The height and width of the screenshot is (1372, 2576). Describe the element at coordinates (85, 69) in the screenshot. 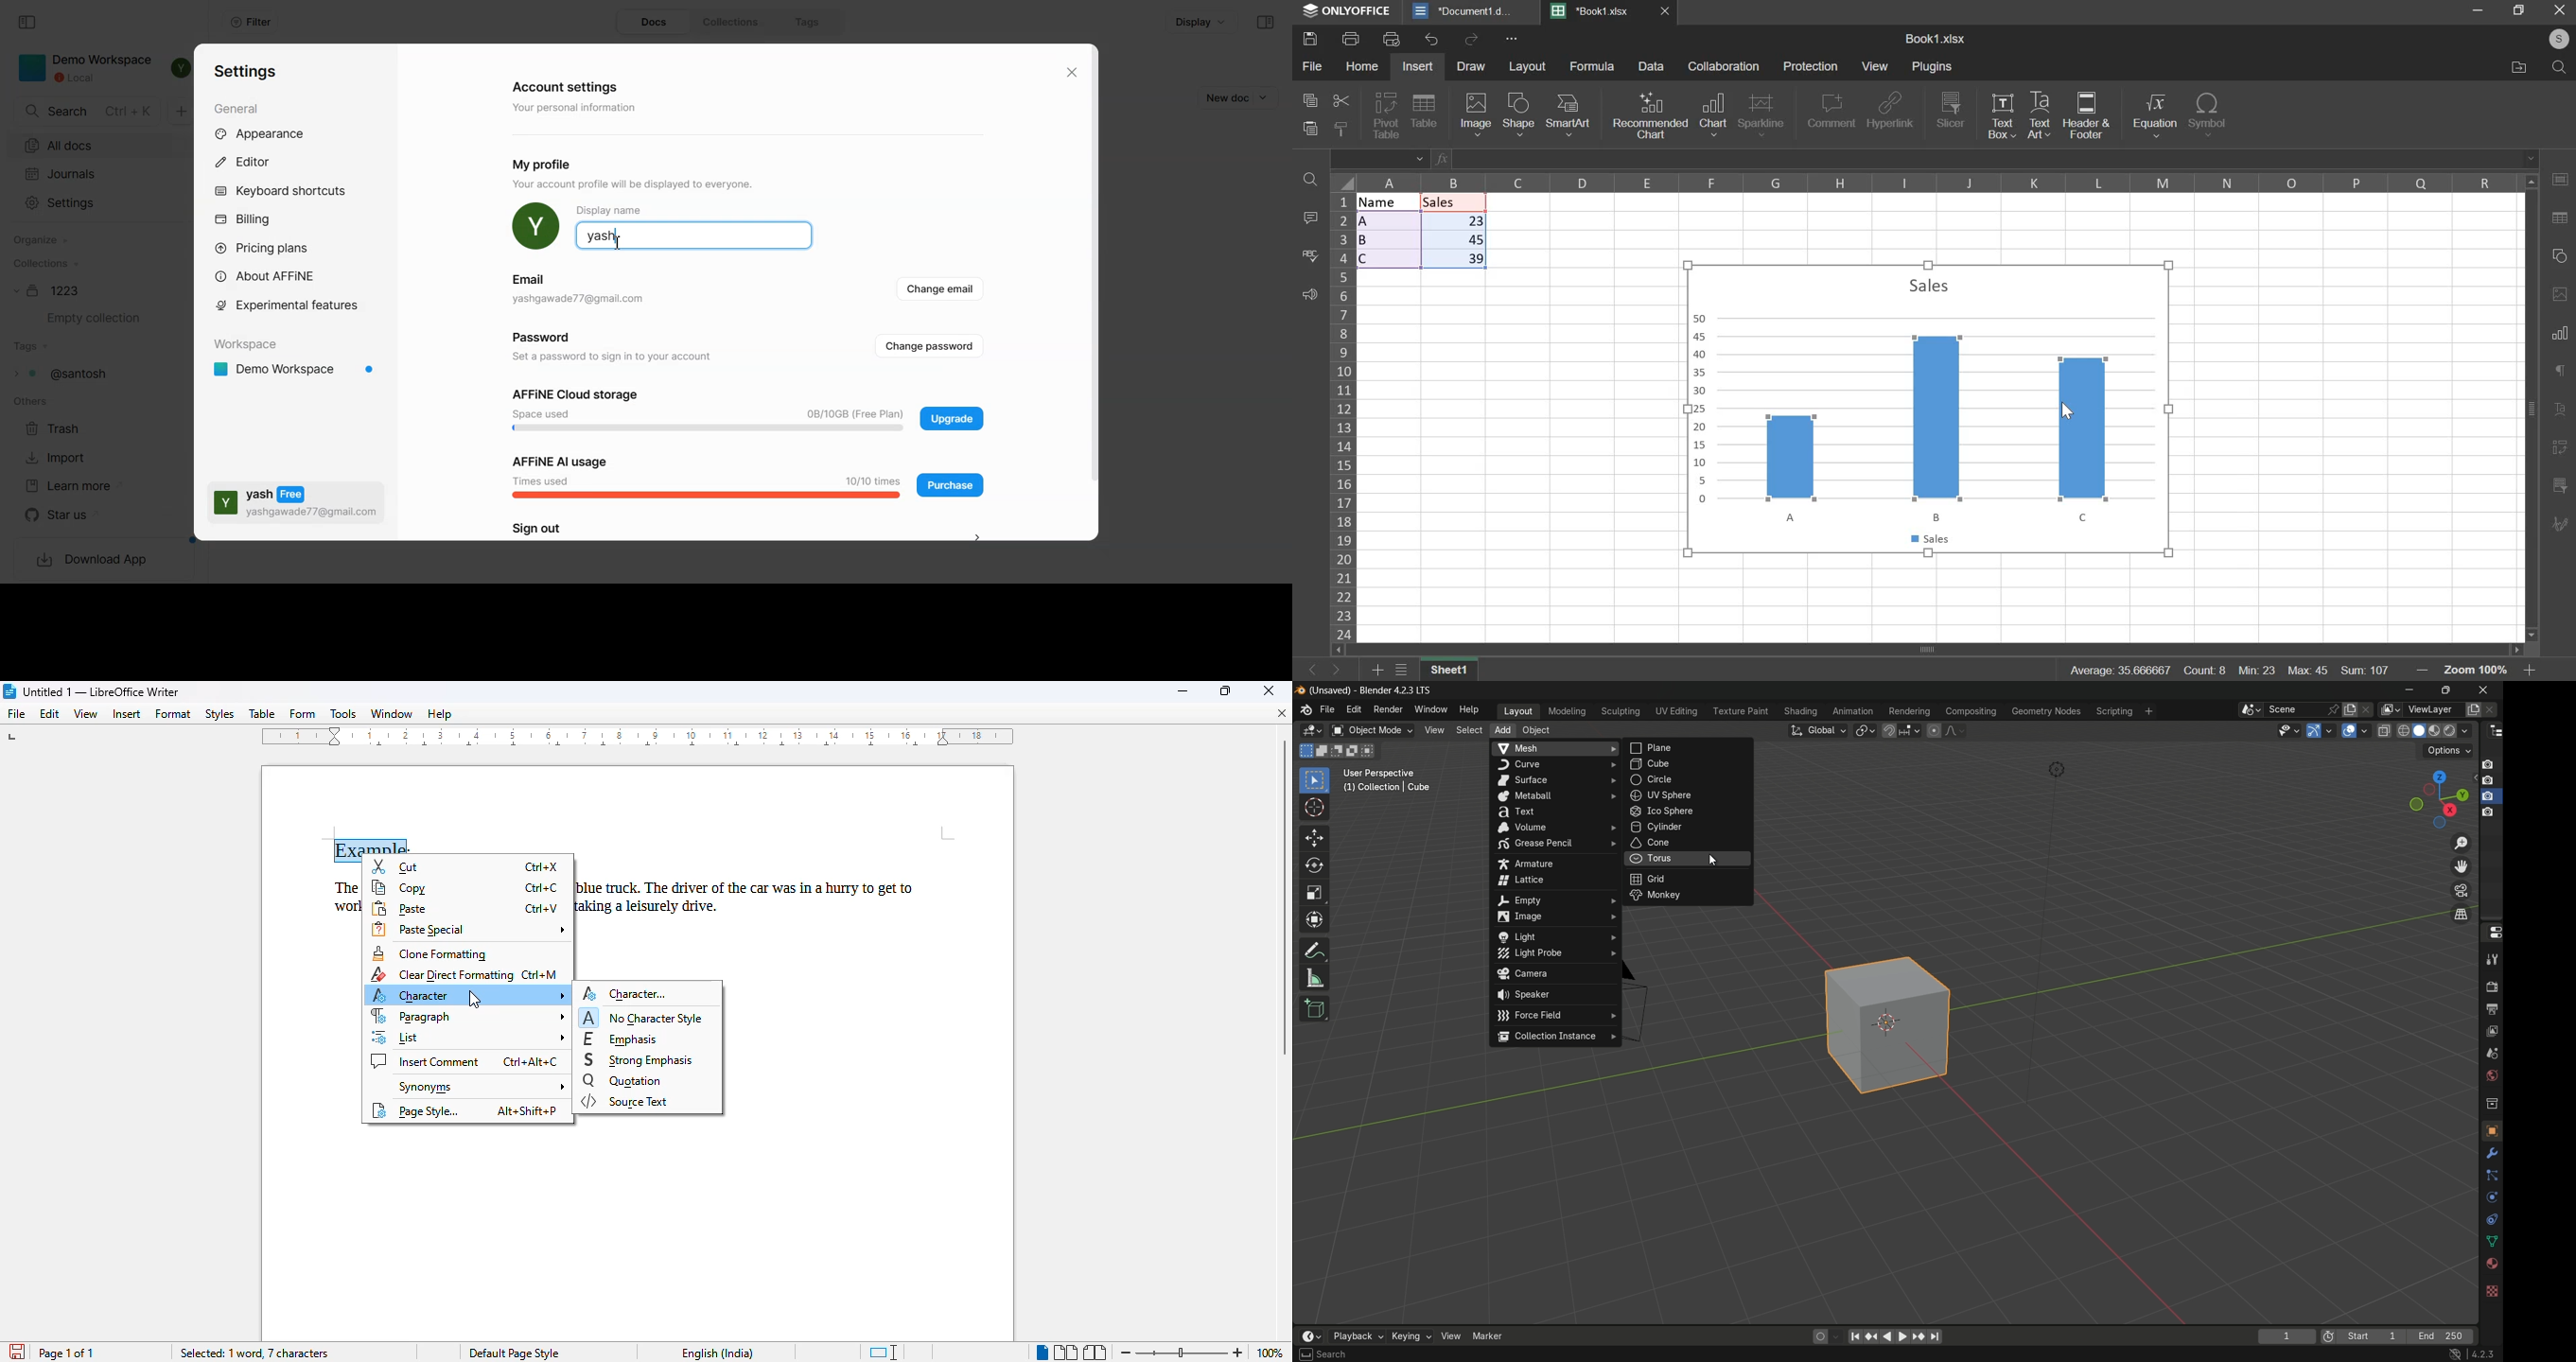

I see `Demo Workspace` at that location.